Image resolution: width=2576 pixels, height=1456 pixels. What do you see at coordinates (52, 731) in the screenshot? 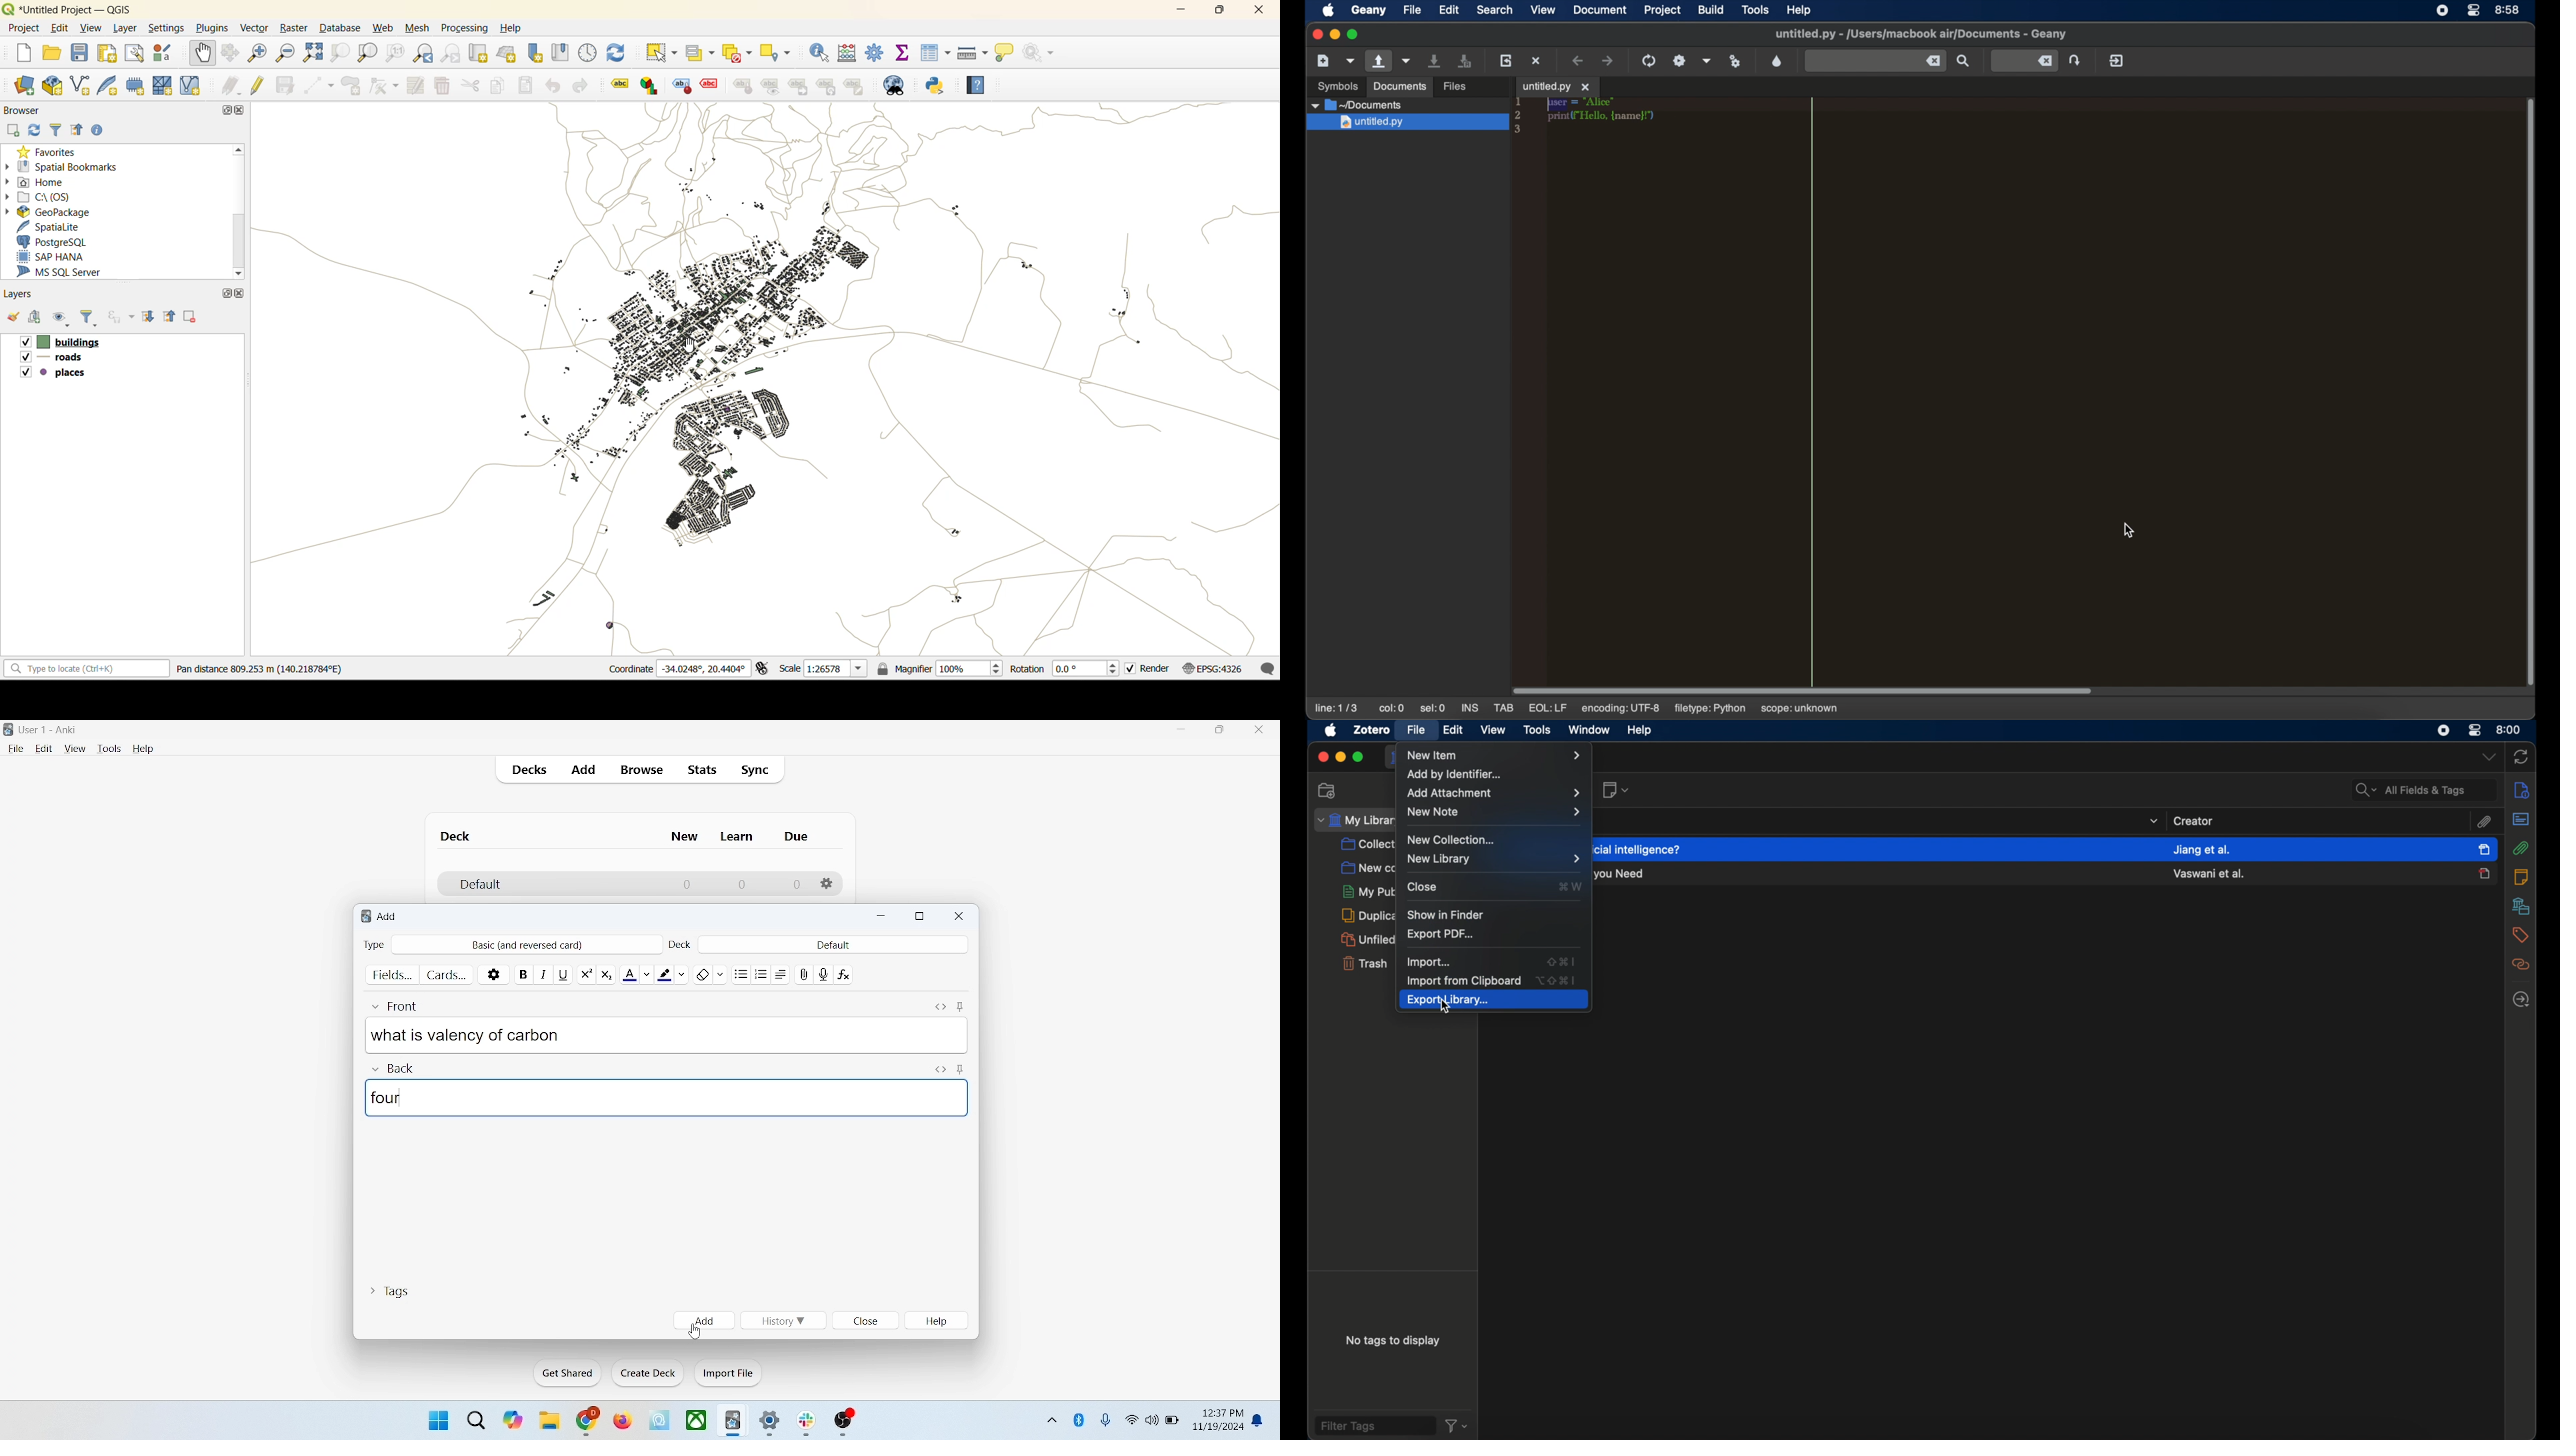
I see `User-1 Anki` at bounding box center [52, 731].